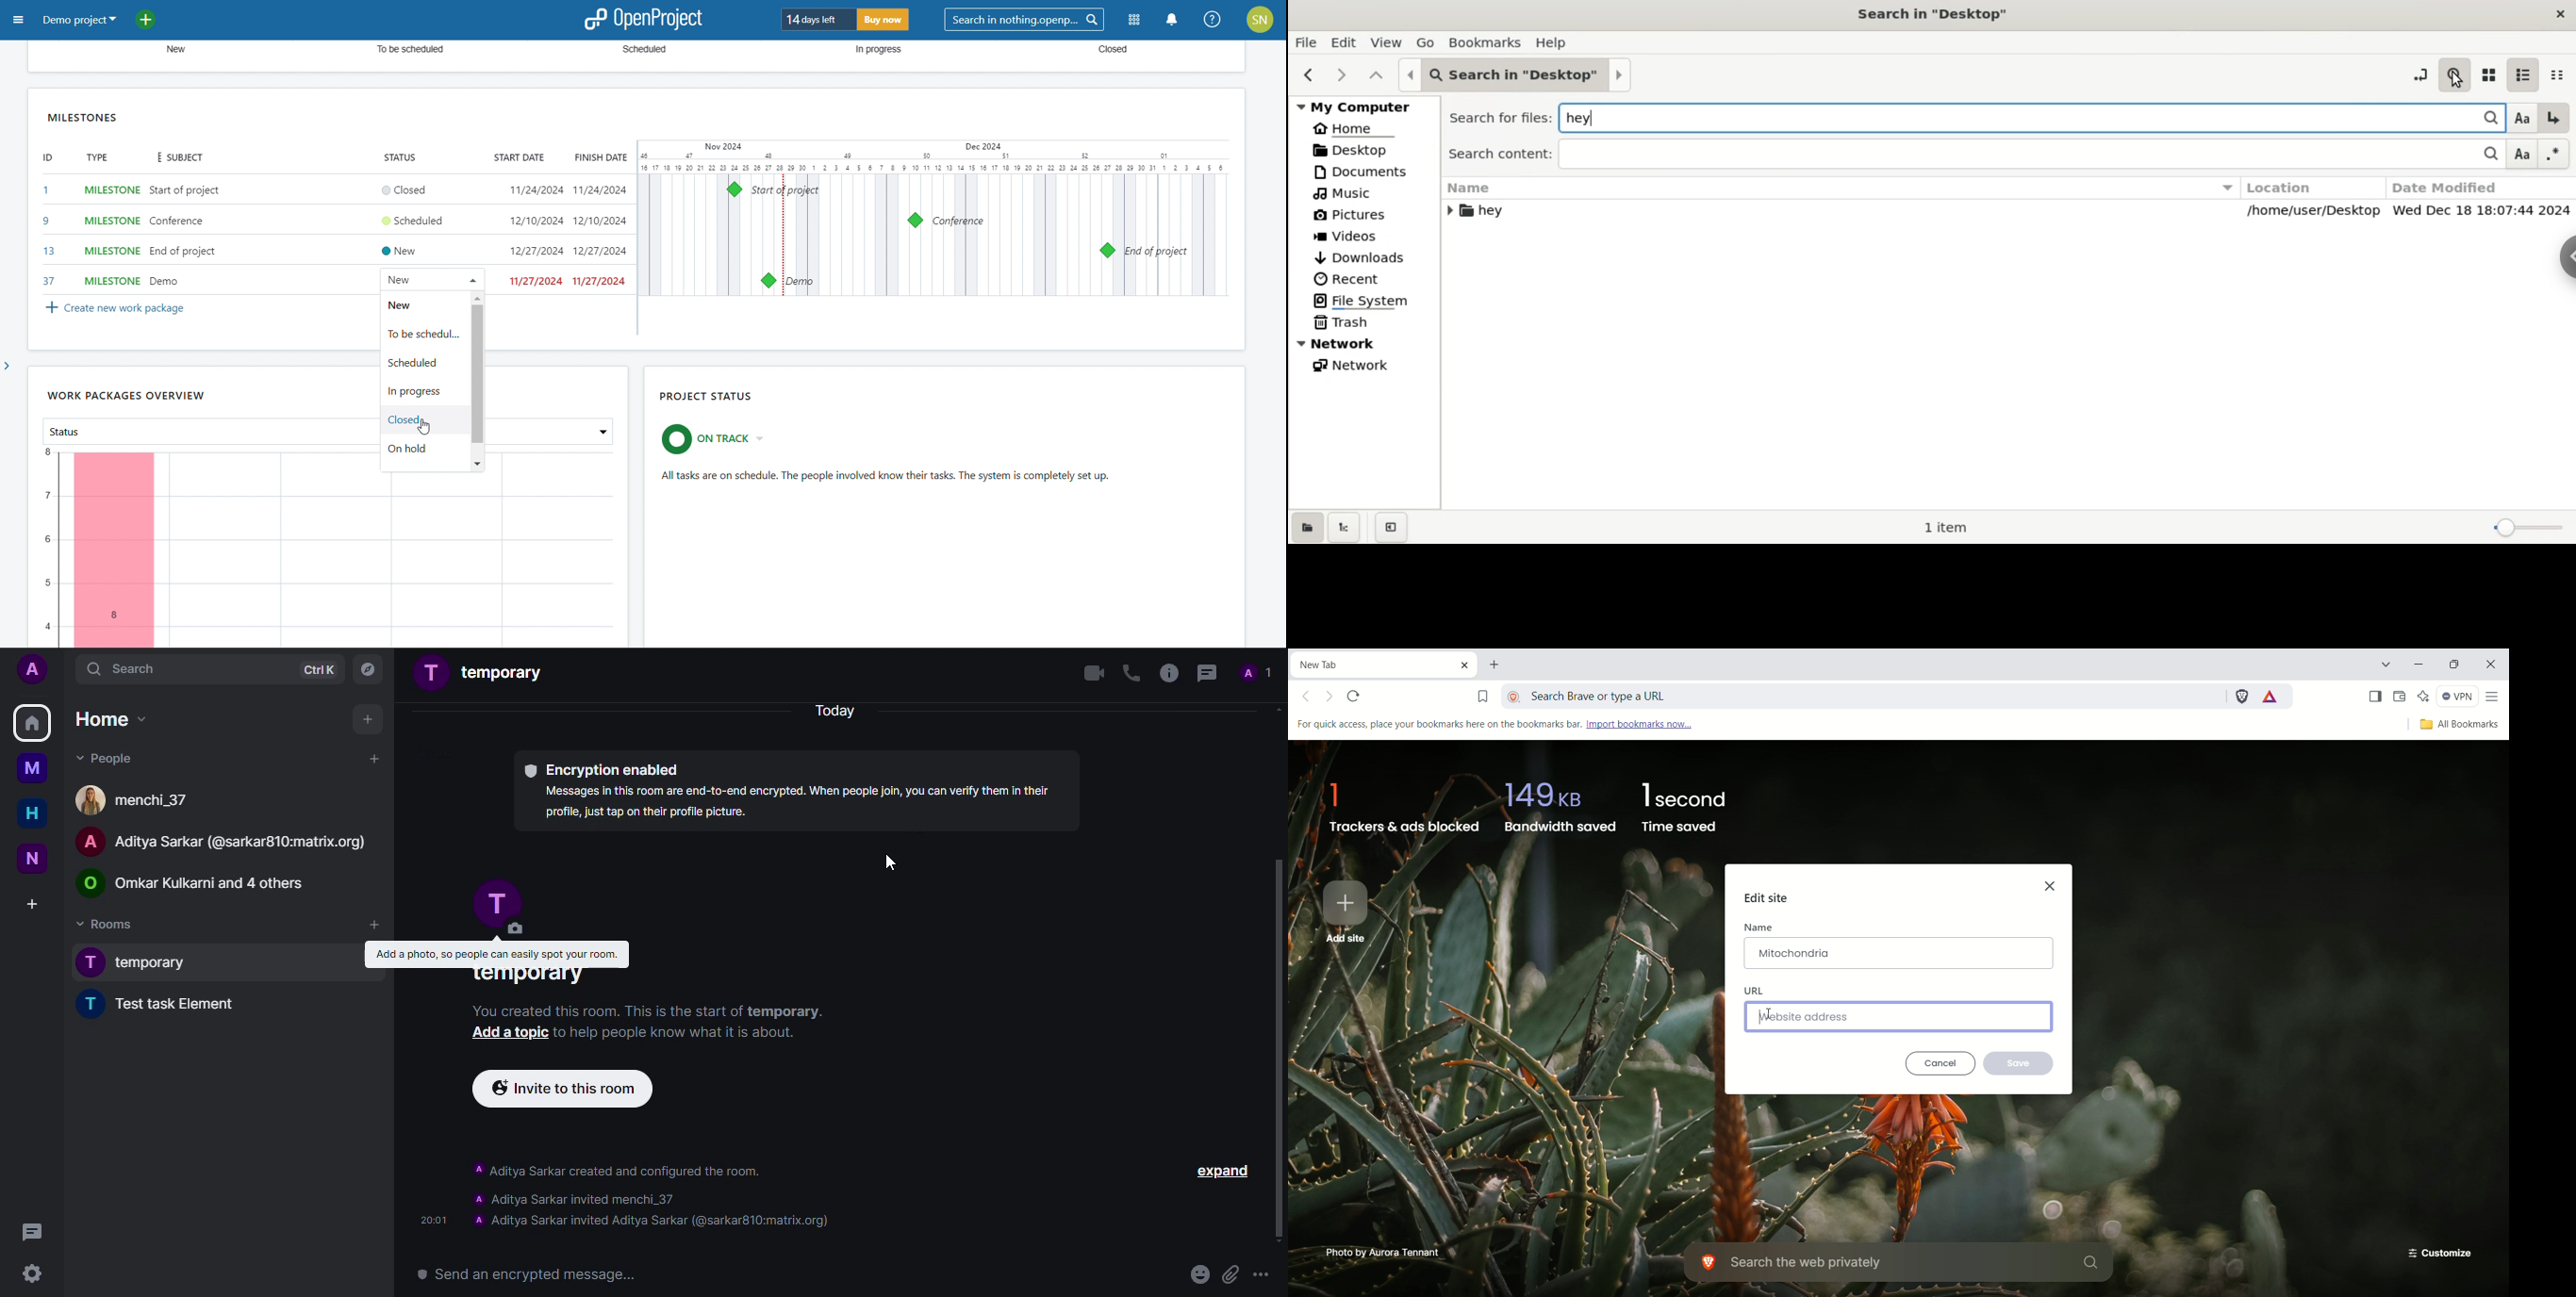 The image size is (2576, 1316). Describe the element at coordinates (1084, 674) in the screenshot. I see `video call` at that location.